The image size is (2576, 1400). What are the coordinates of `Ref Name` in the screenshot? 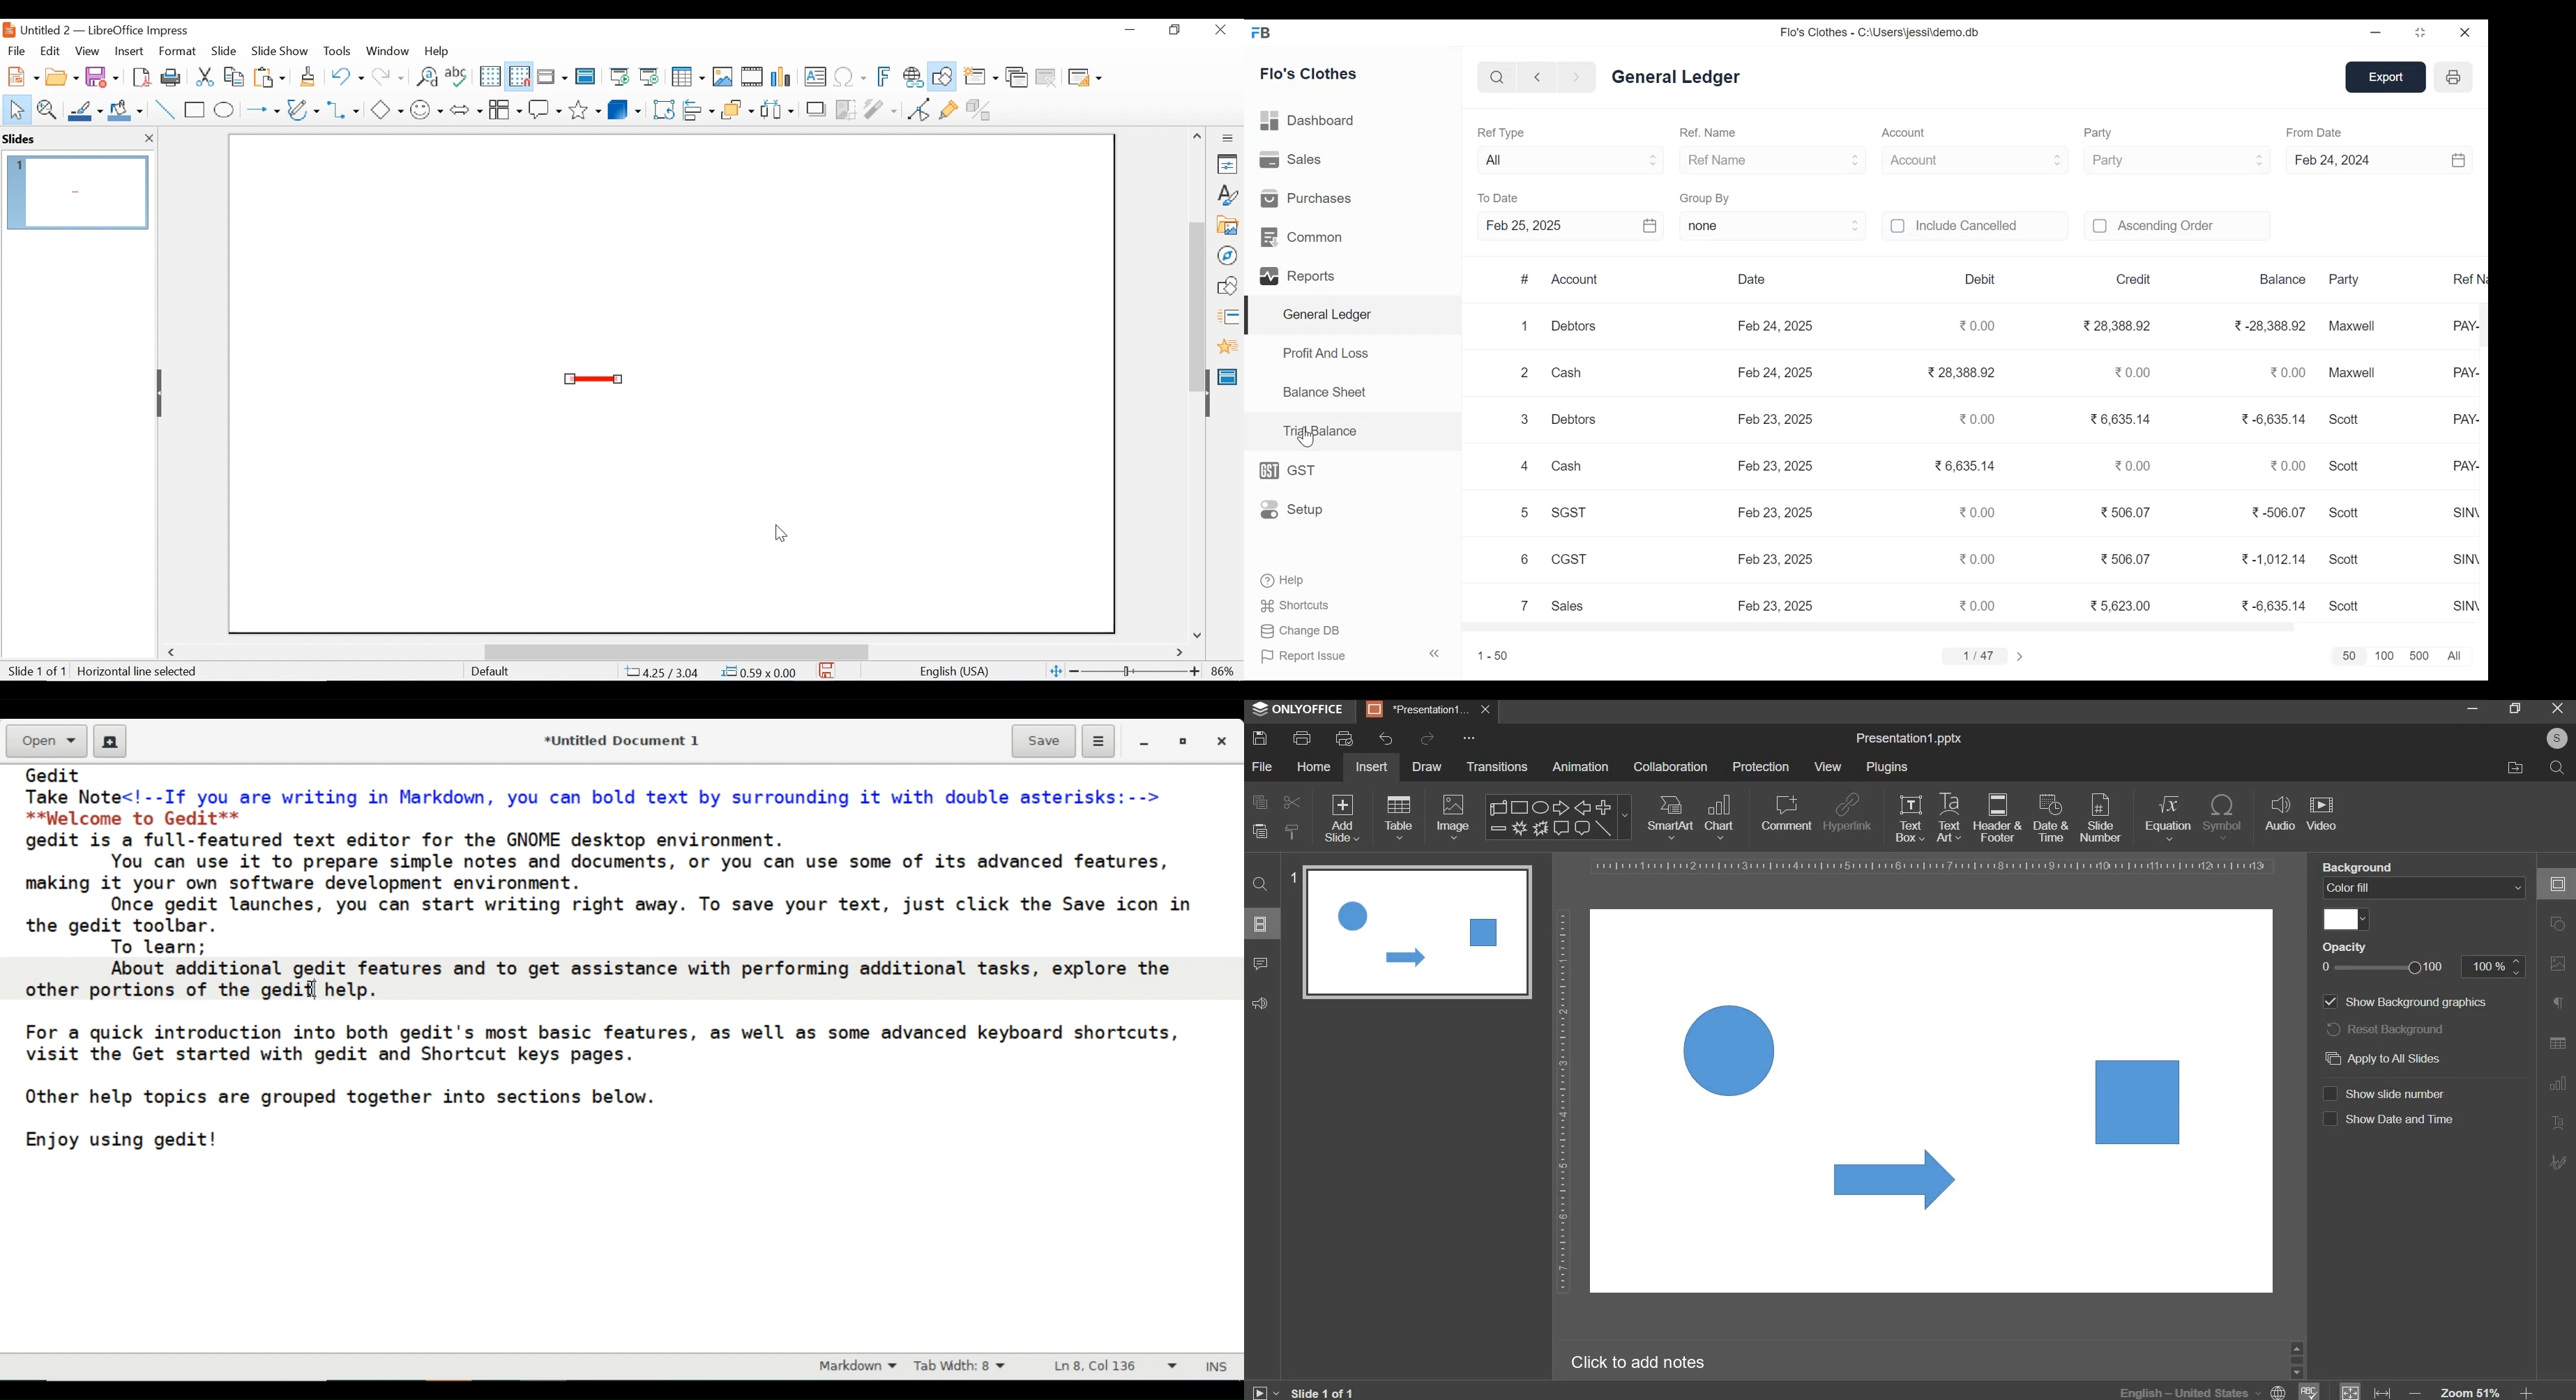 It's located at (1774, 160).